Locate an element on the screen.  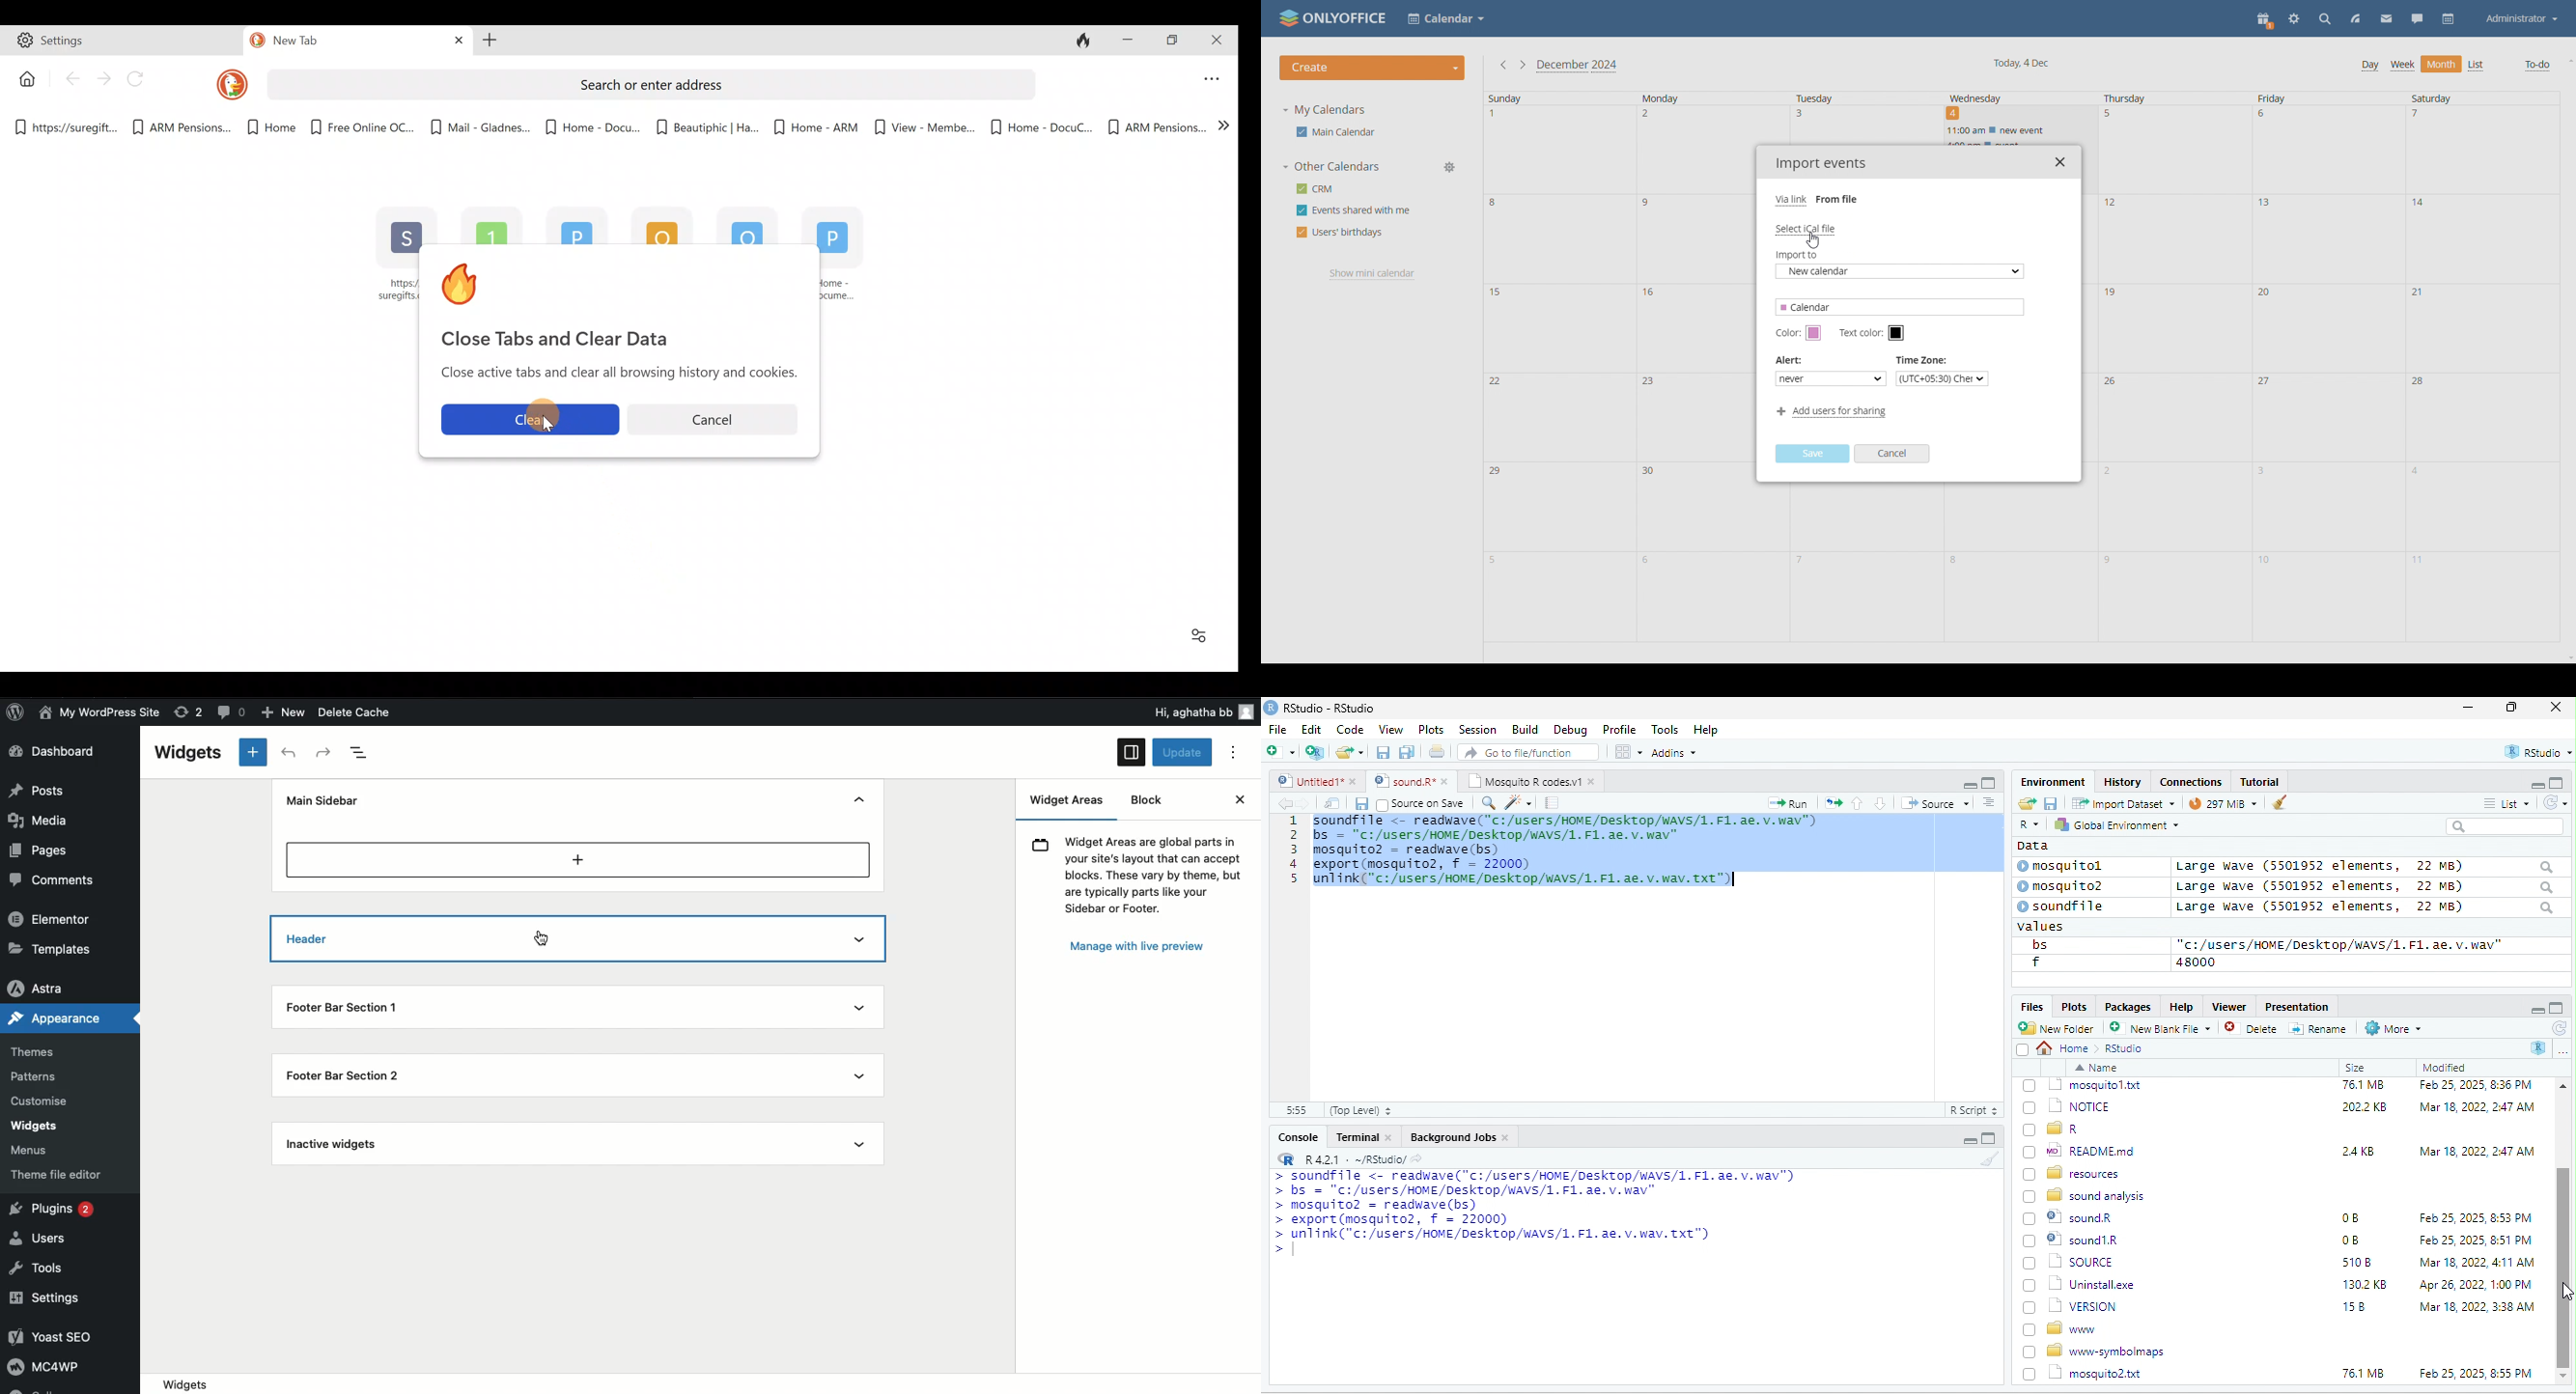
Plots is located at coordinates (2074, 1006).